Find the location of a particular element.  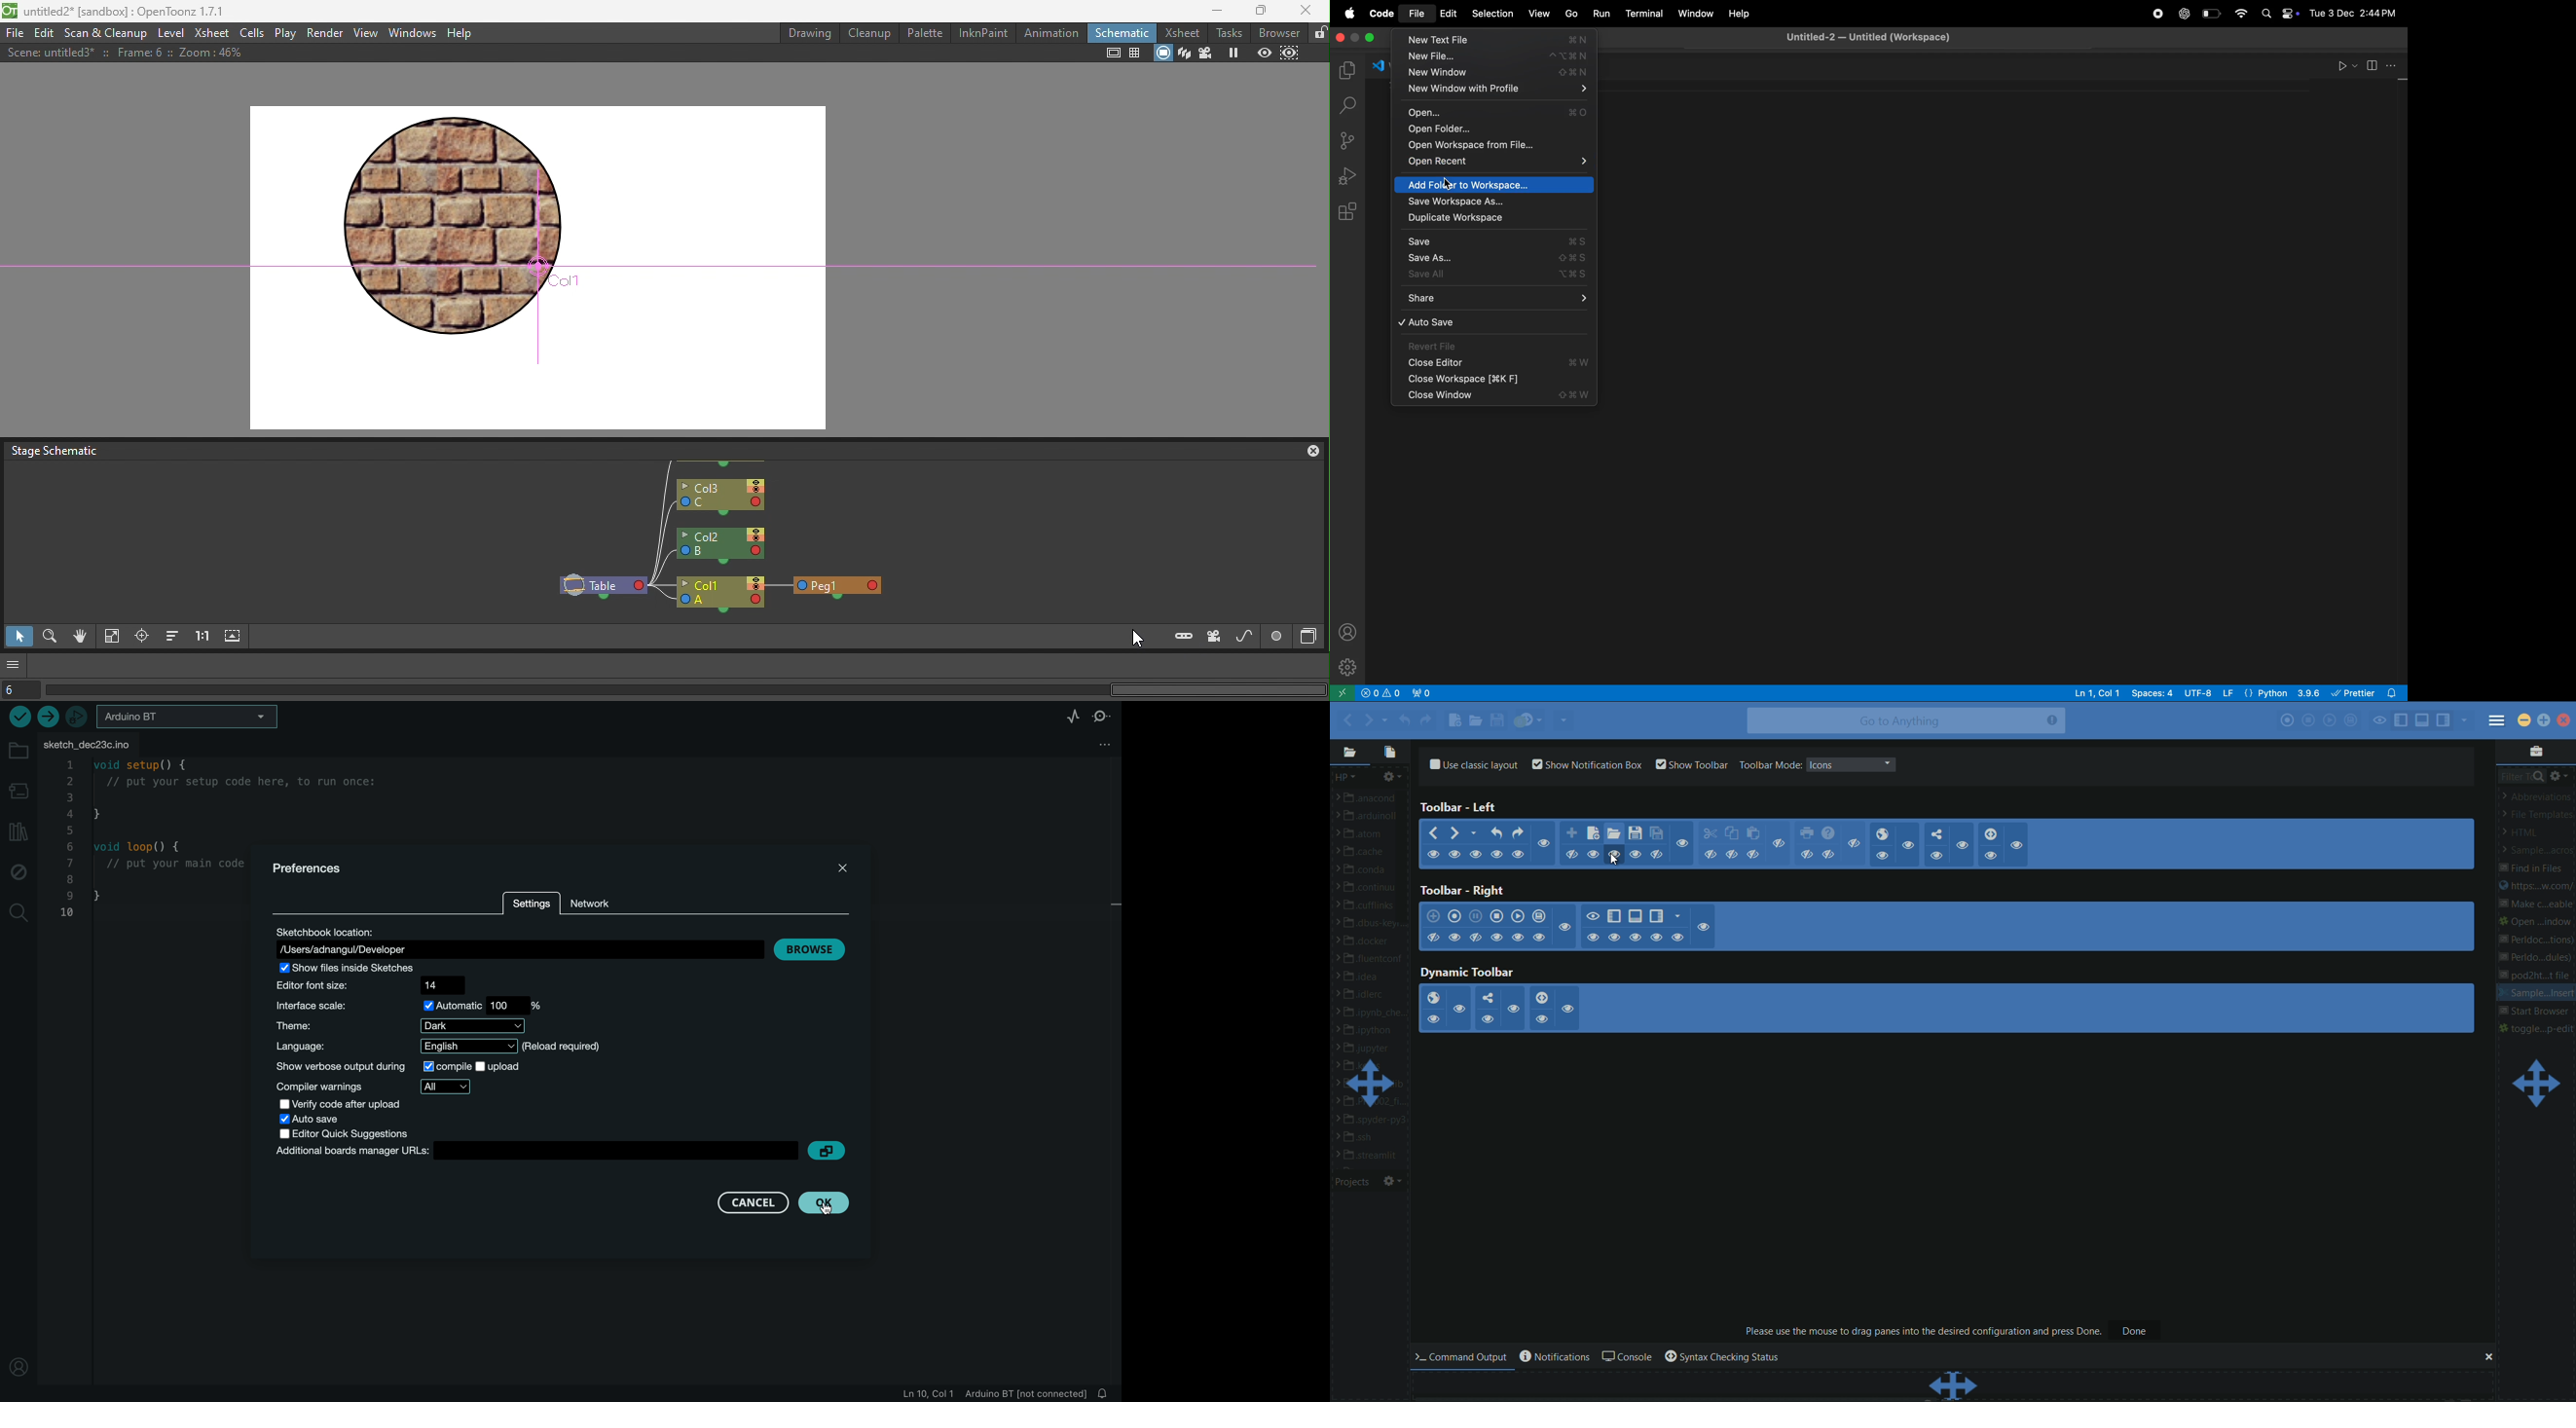

revert file is located at coordinates (1496, 345).